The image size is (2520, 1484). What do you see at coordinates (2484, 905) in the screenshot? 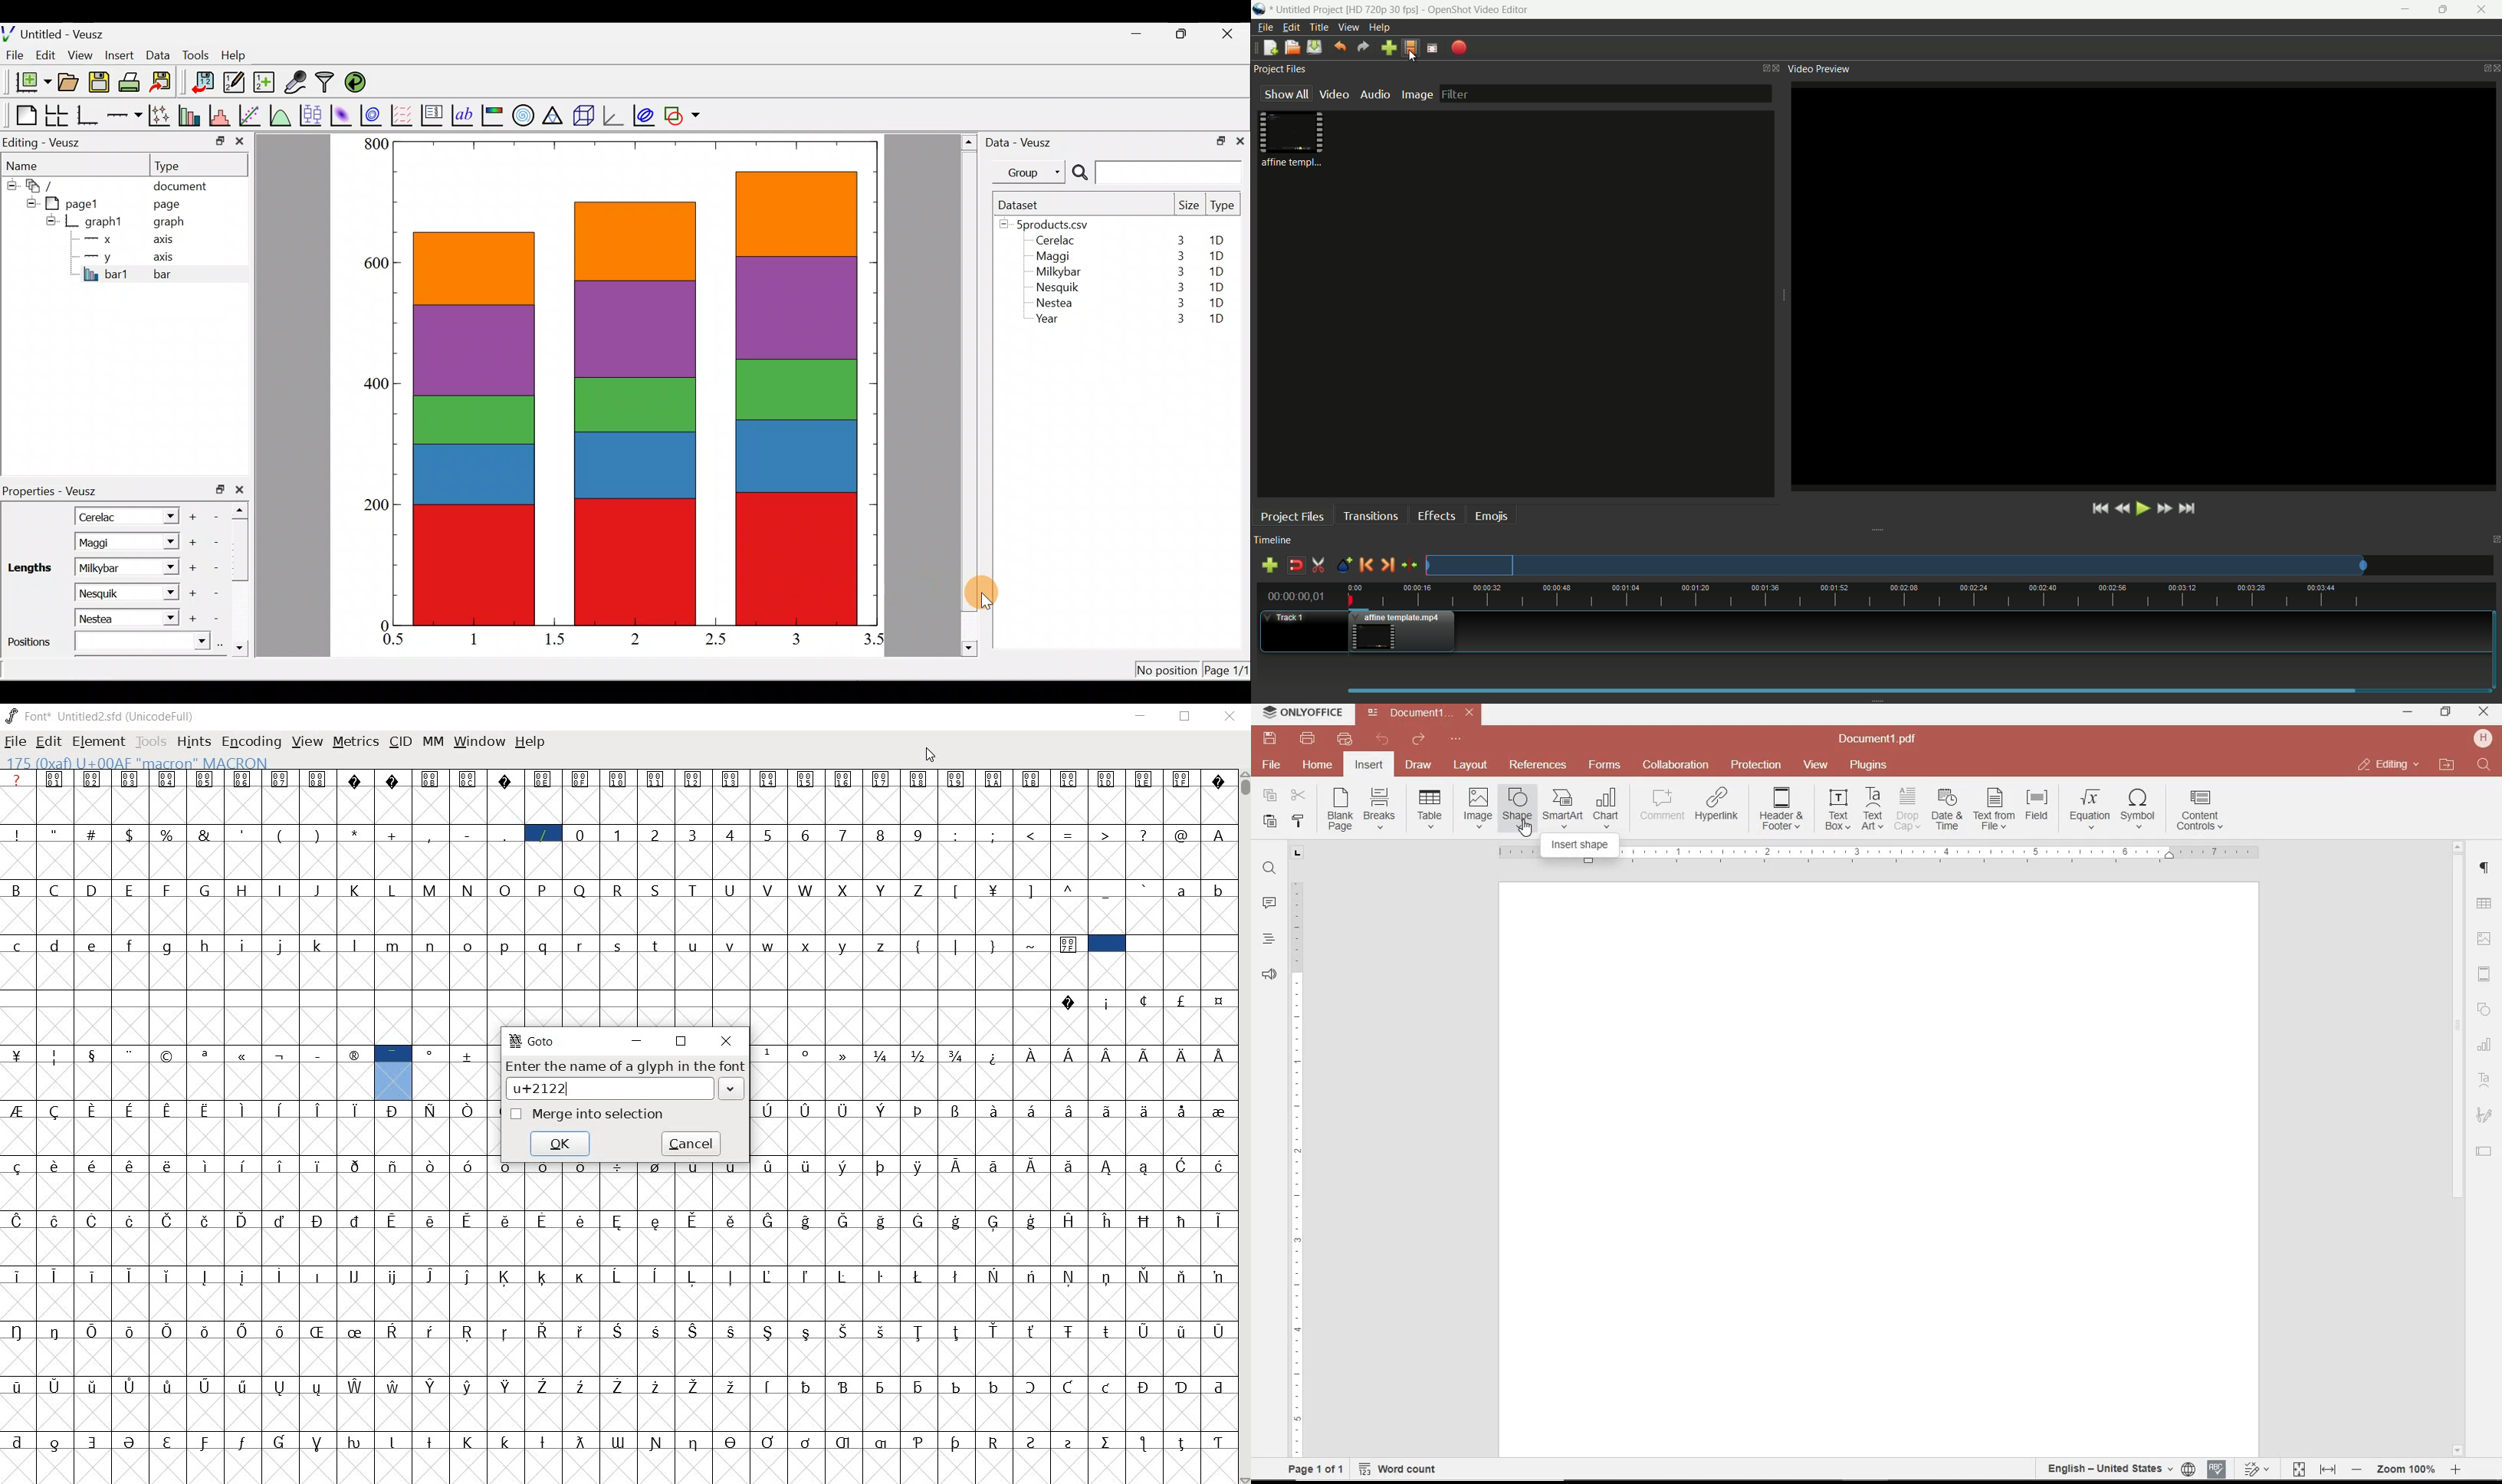
I see `TABLE` at bounding box center [2484, 905].